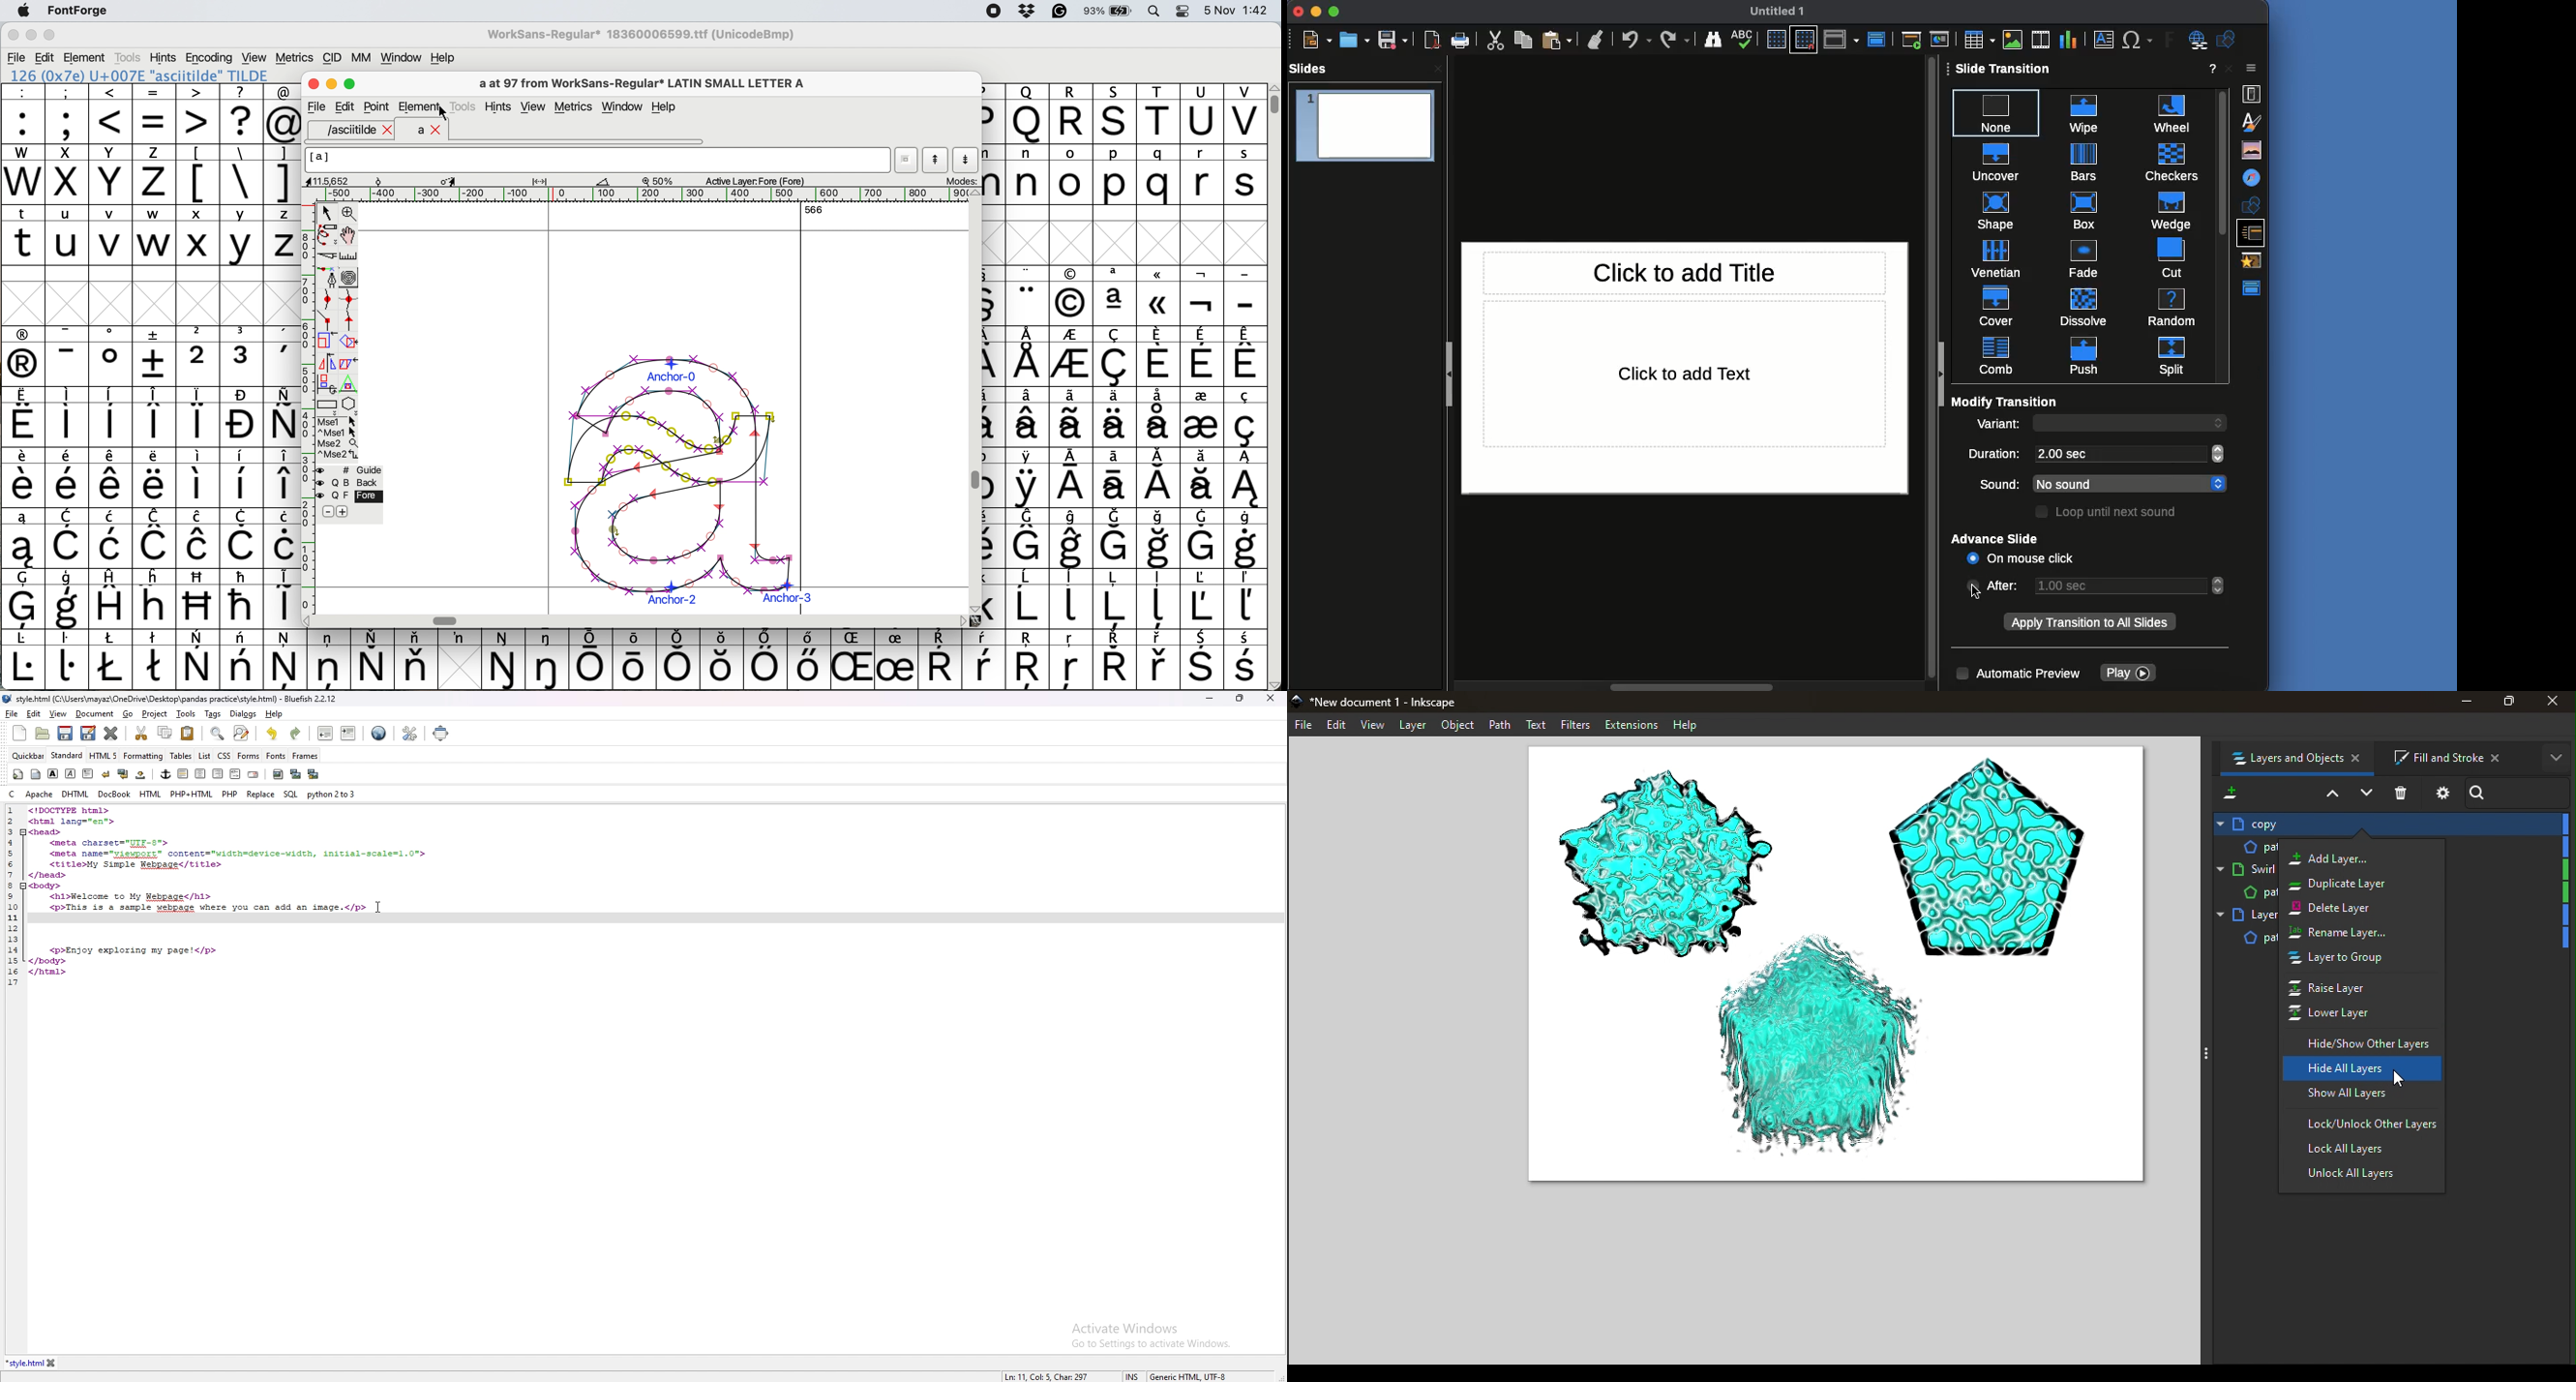 The image size is (2576, 1400). I want to click on :, so click(24, 114).